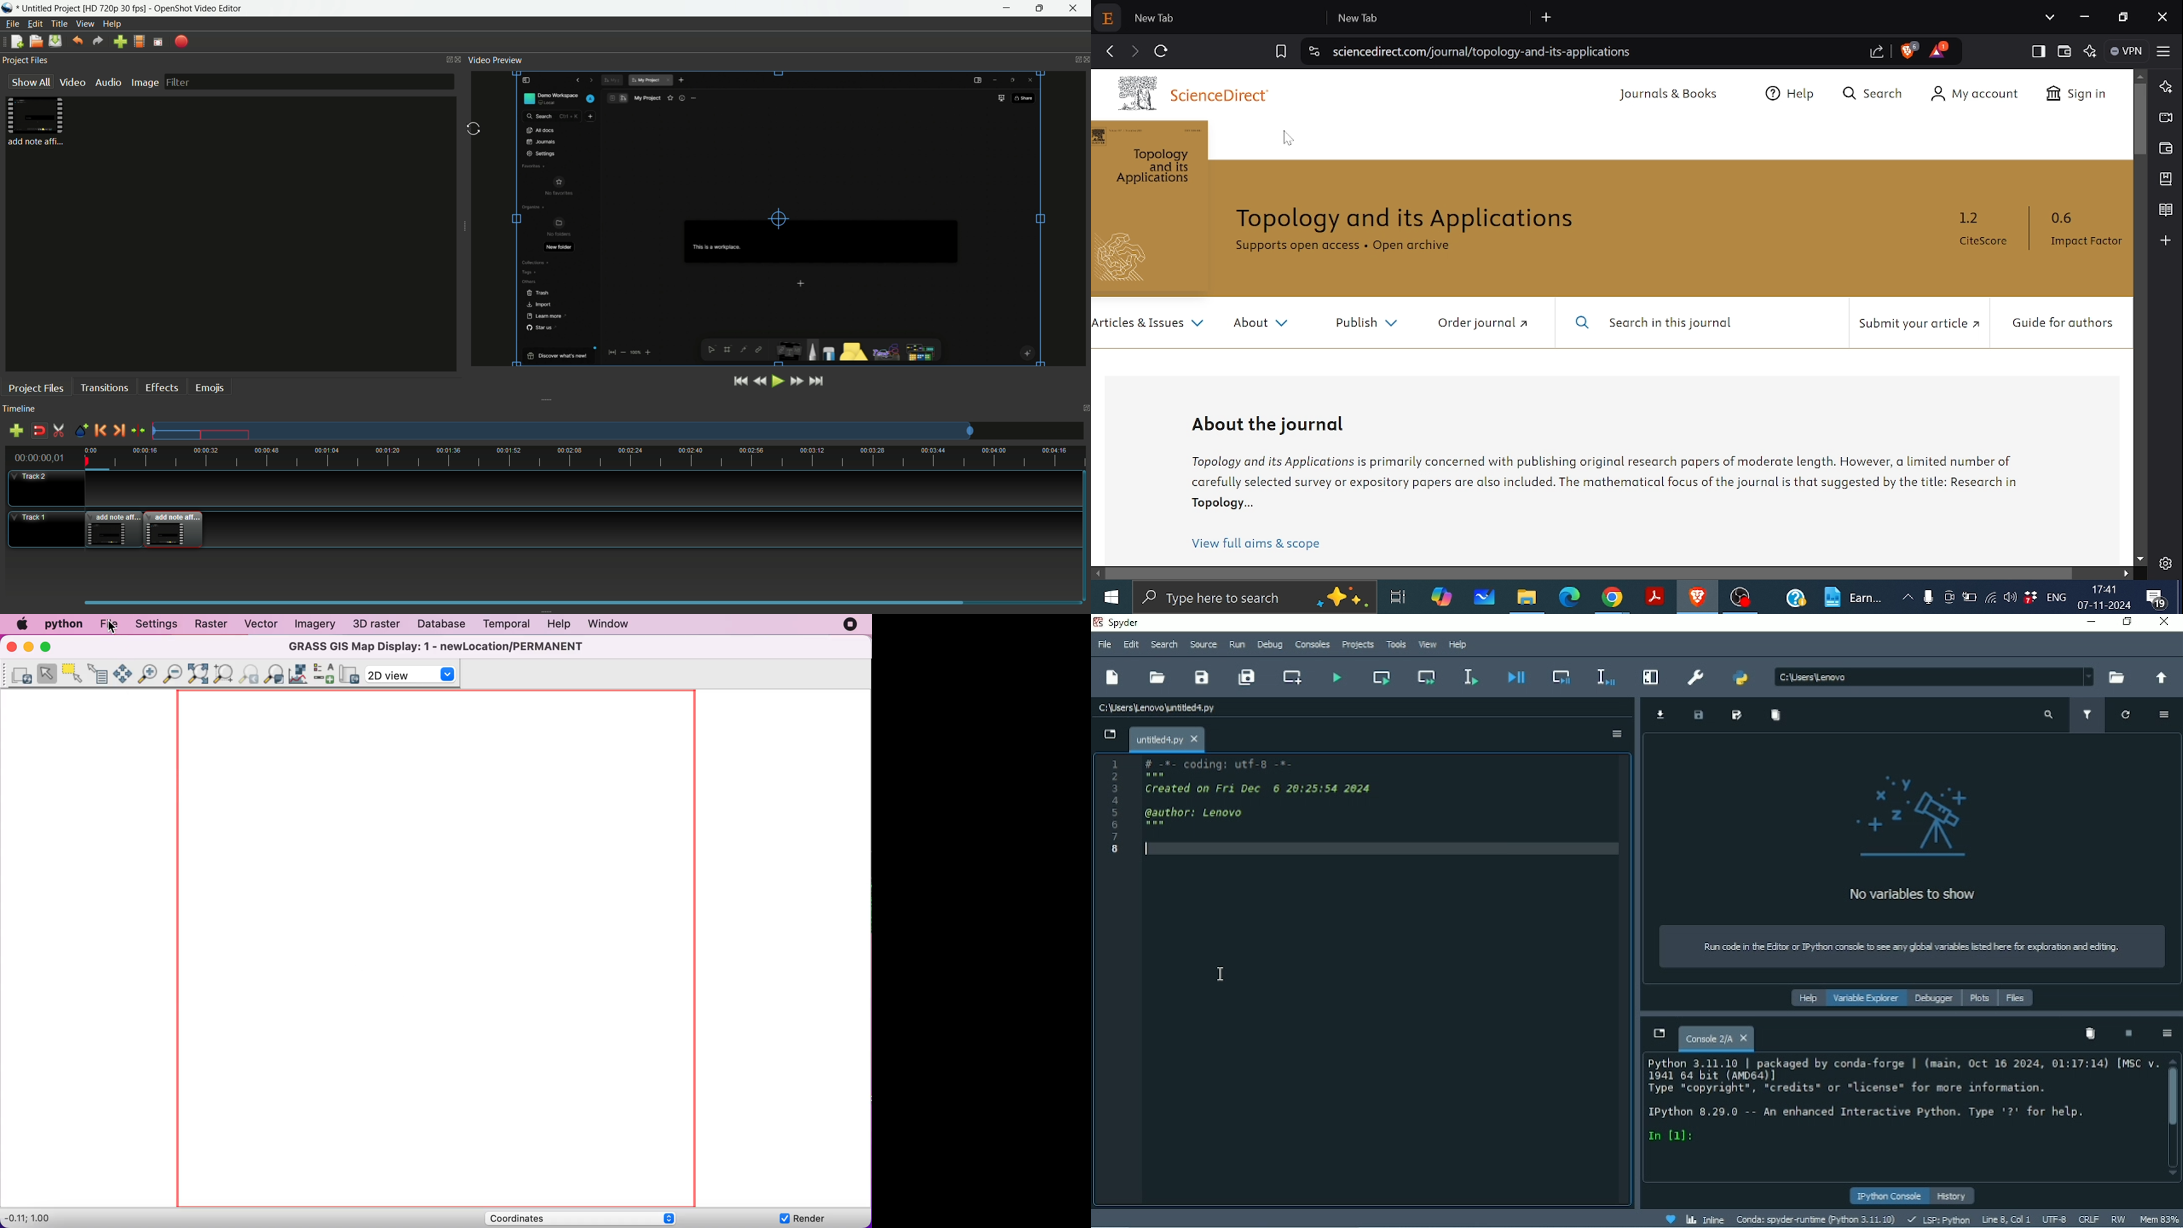 The height and width of the screenshot is (1232, 2184). What do you see at coordinates (1779, 718) in the screenshot?
I see `remove all variable` at bounding box center [1779, 718].